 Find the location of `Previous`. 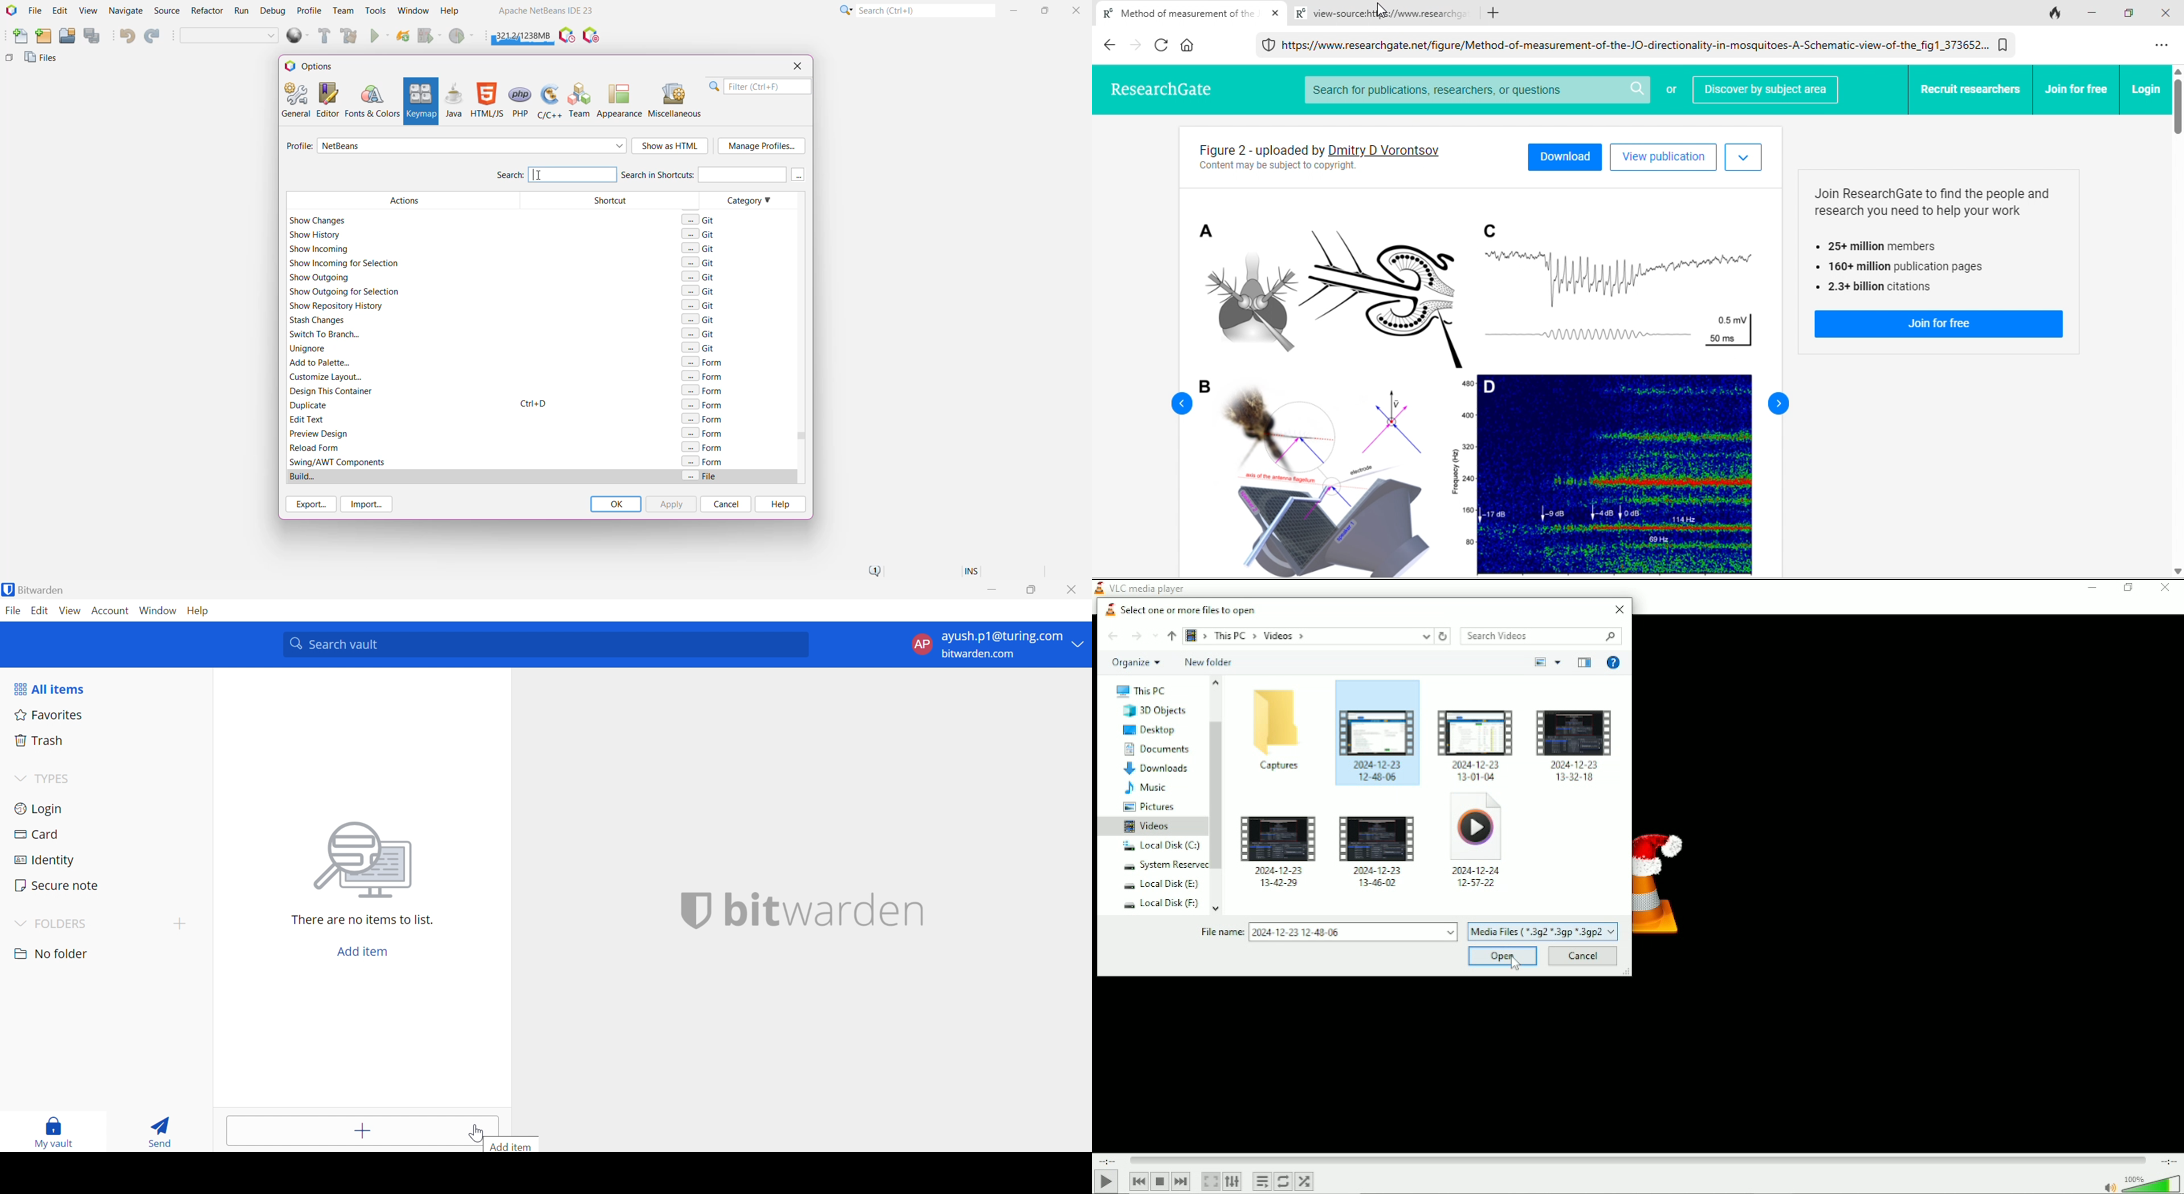

Previous is located at coordinates (1138, 1182).